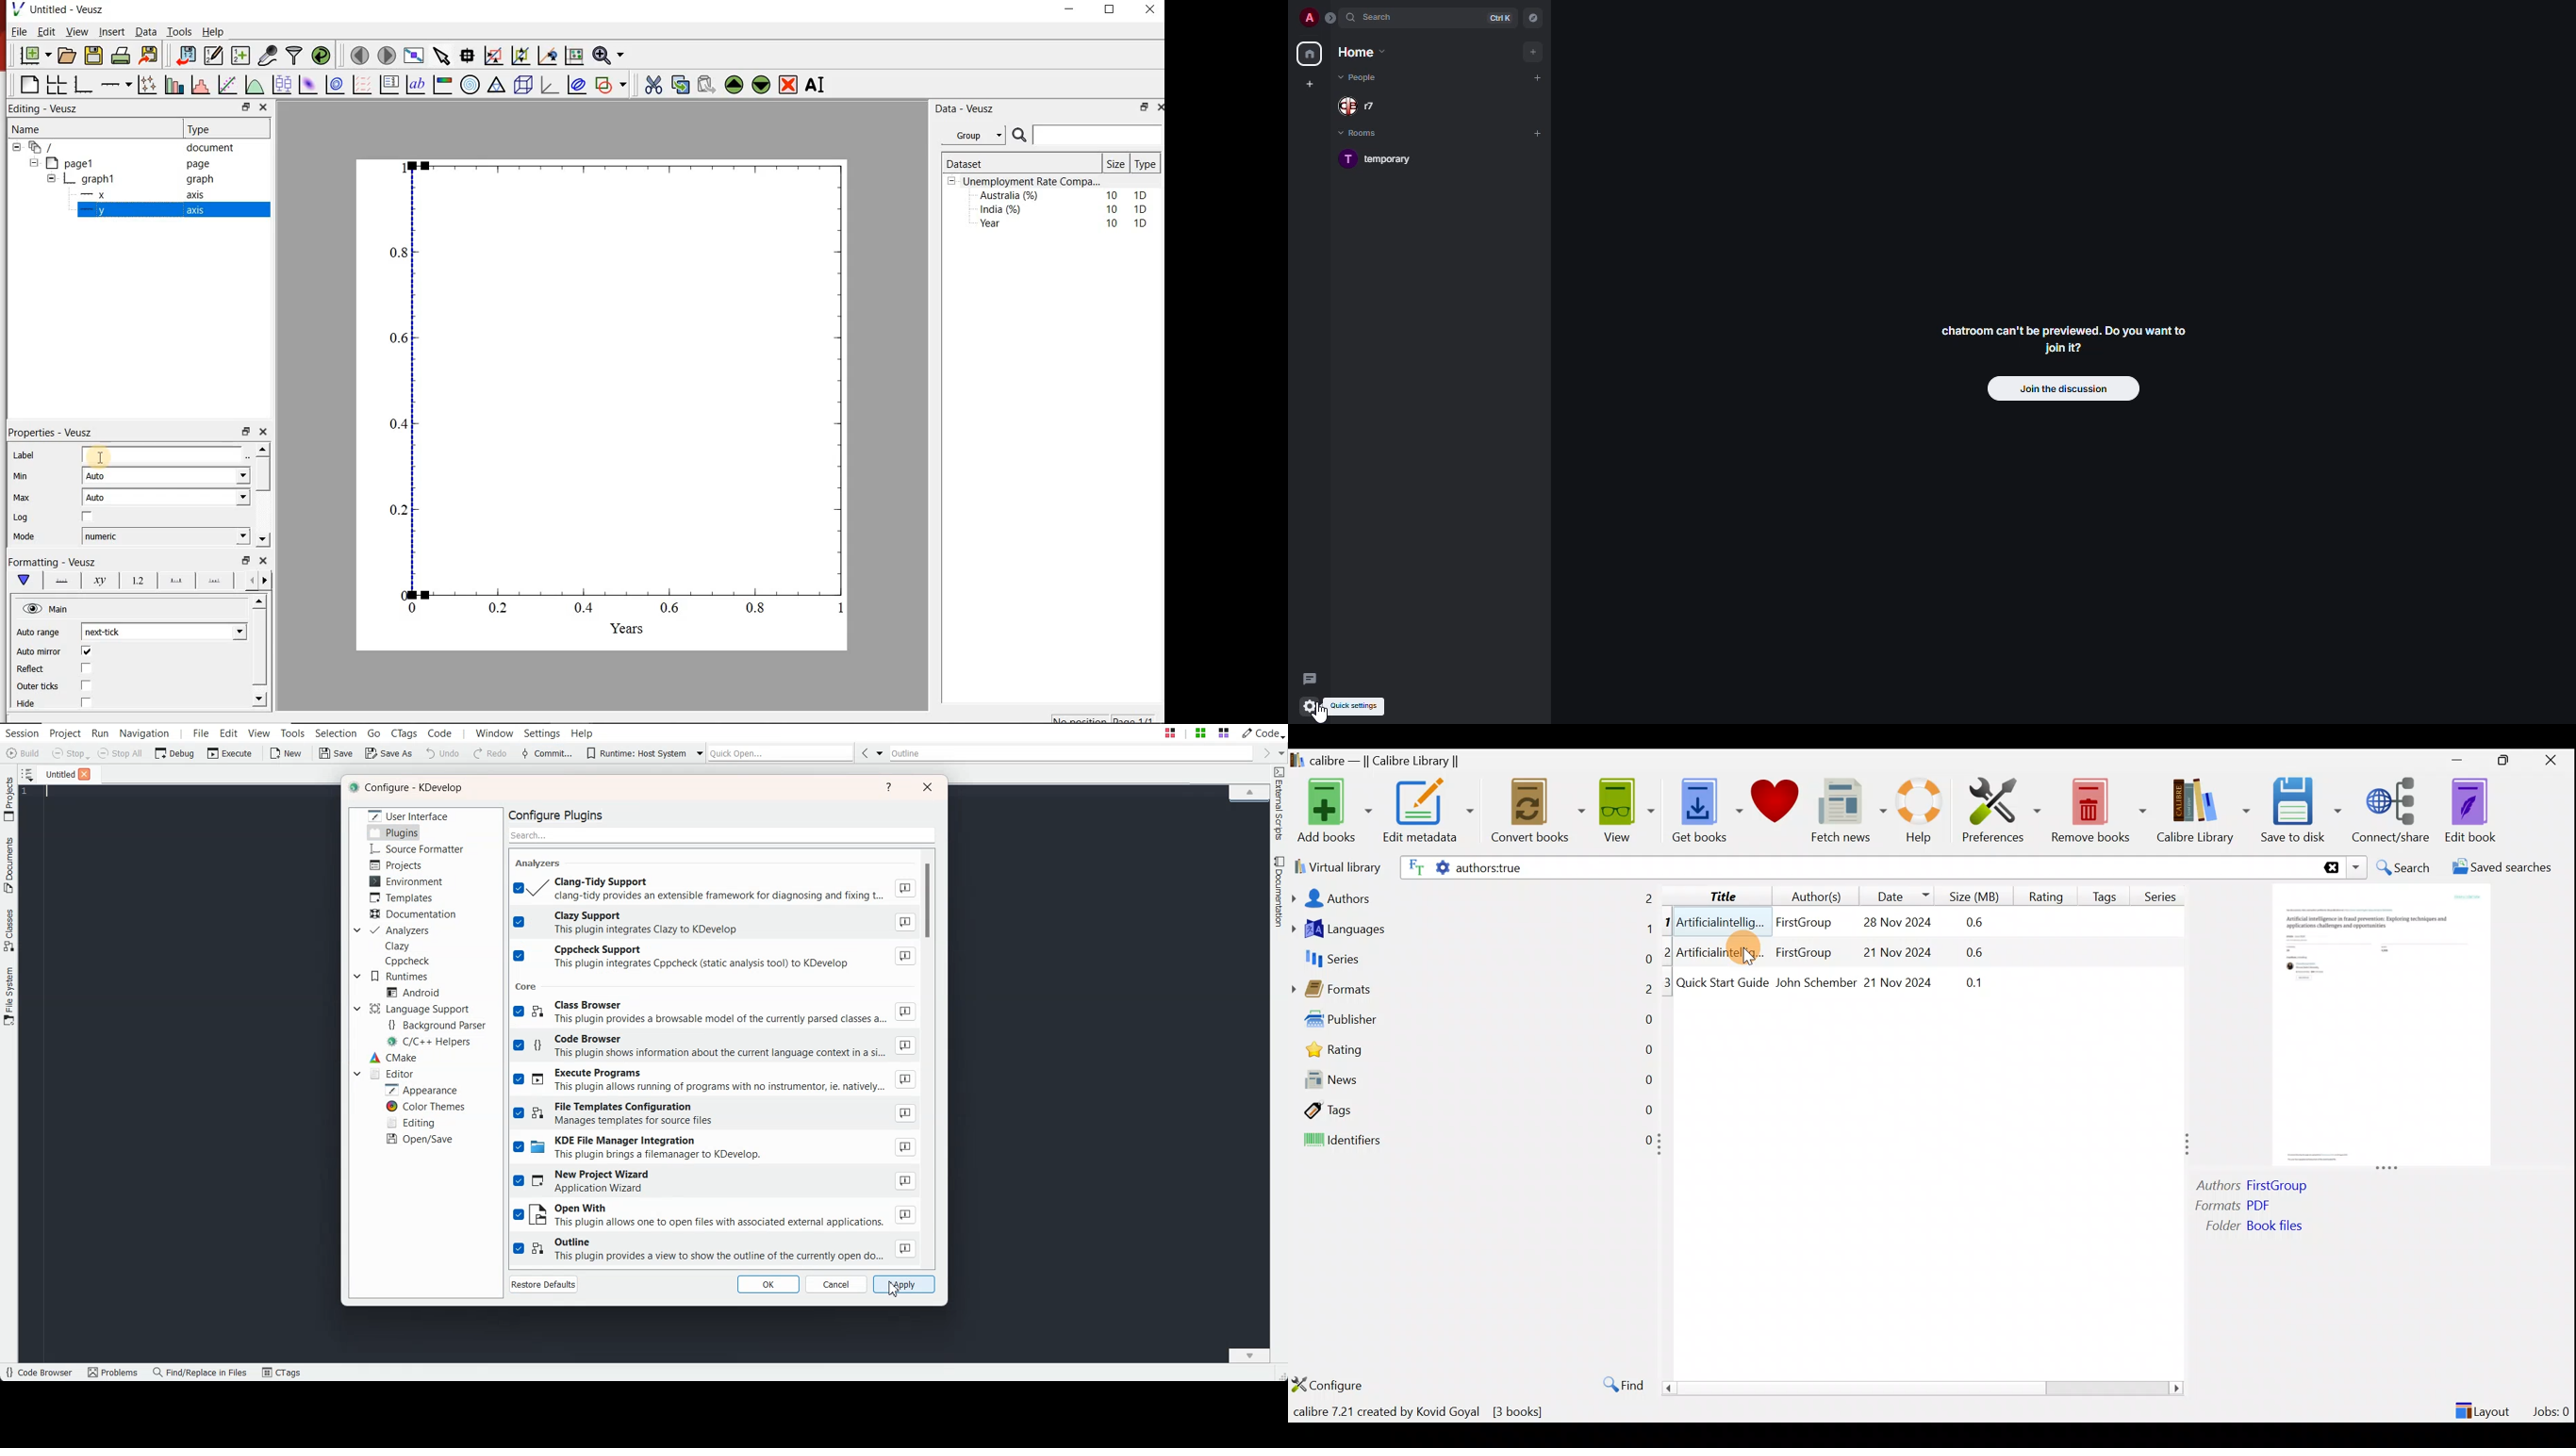  Describe the element at coordinates (1379, 17) in the screenshot. I see `search` at that location.